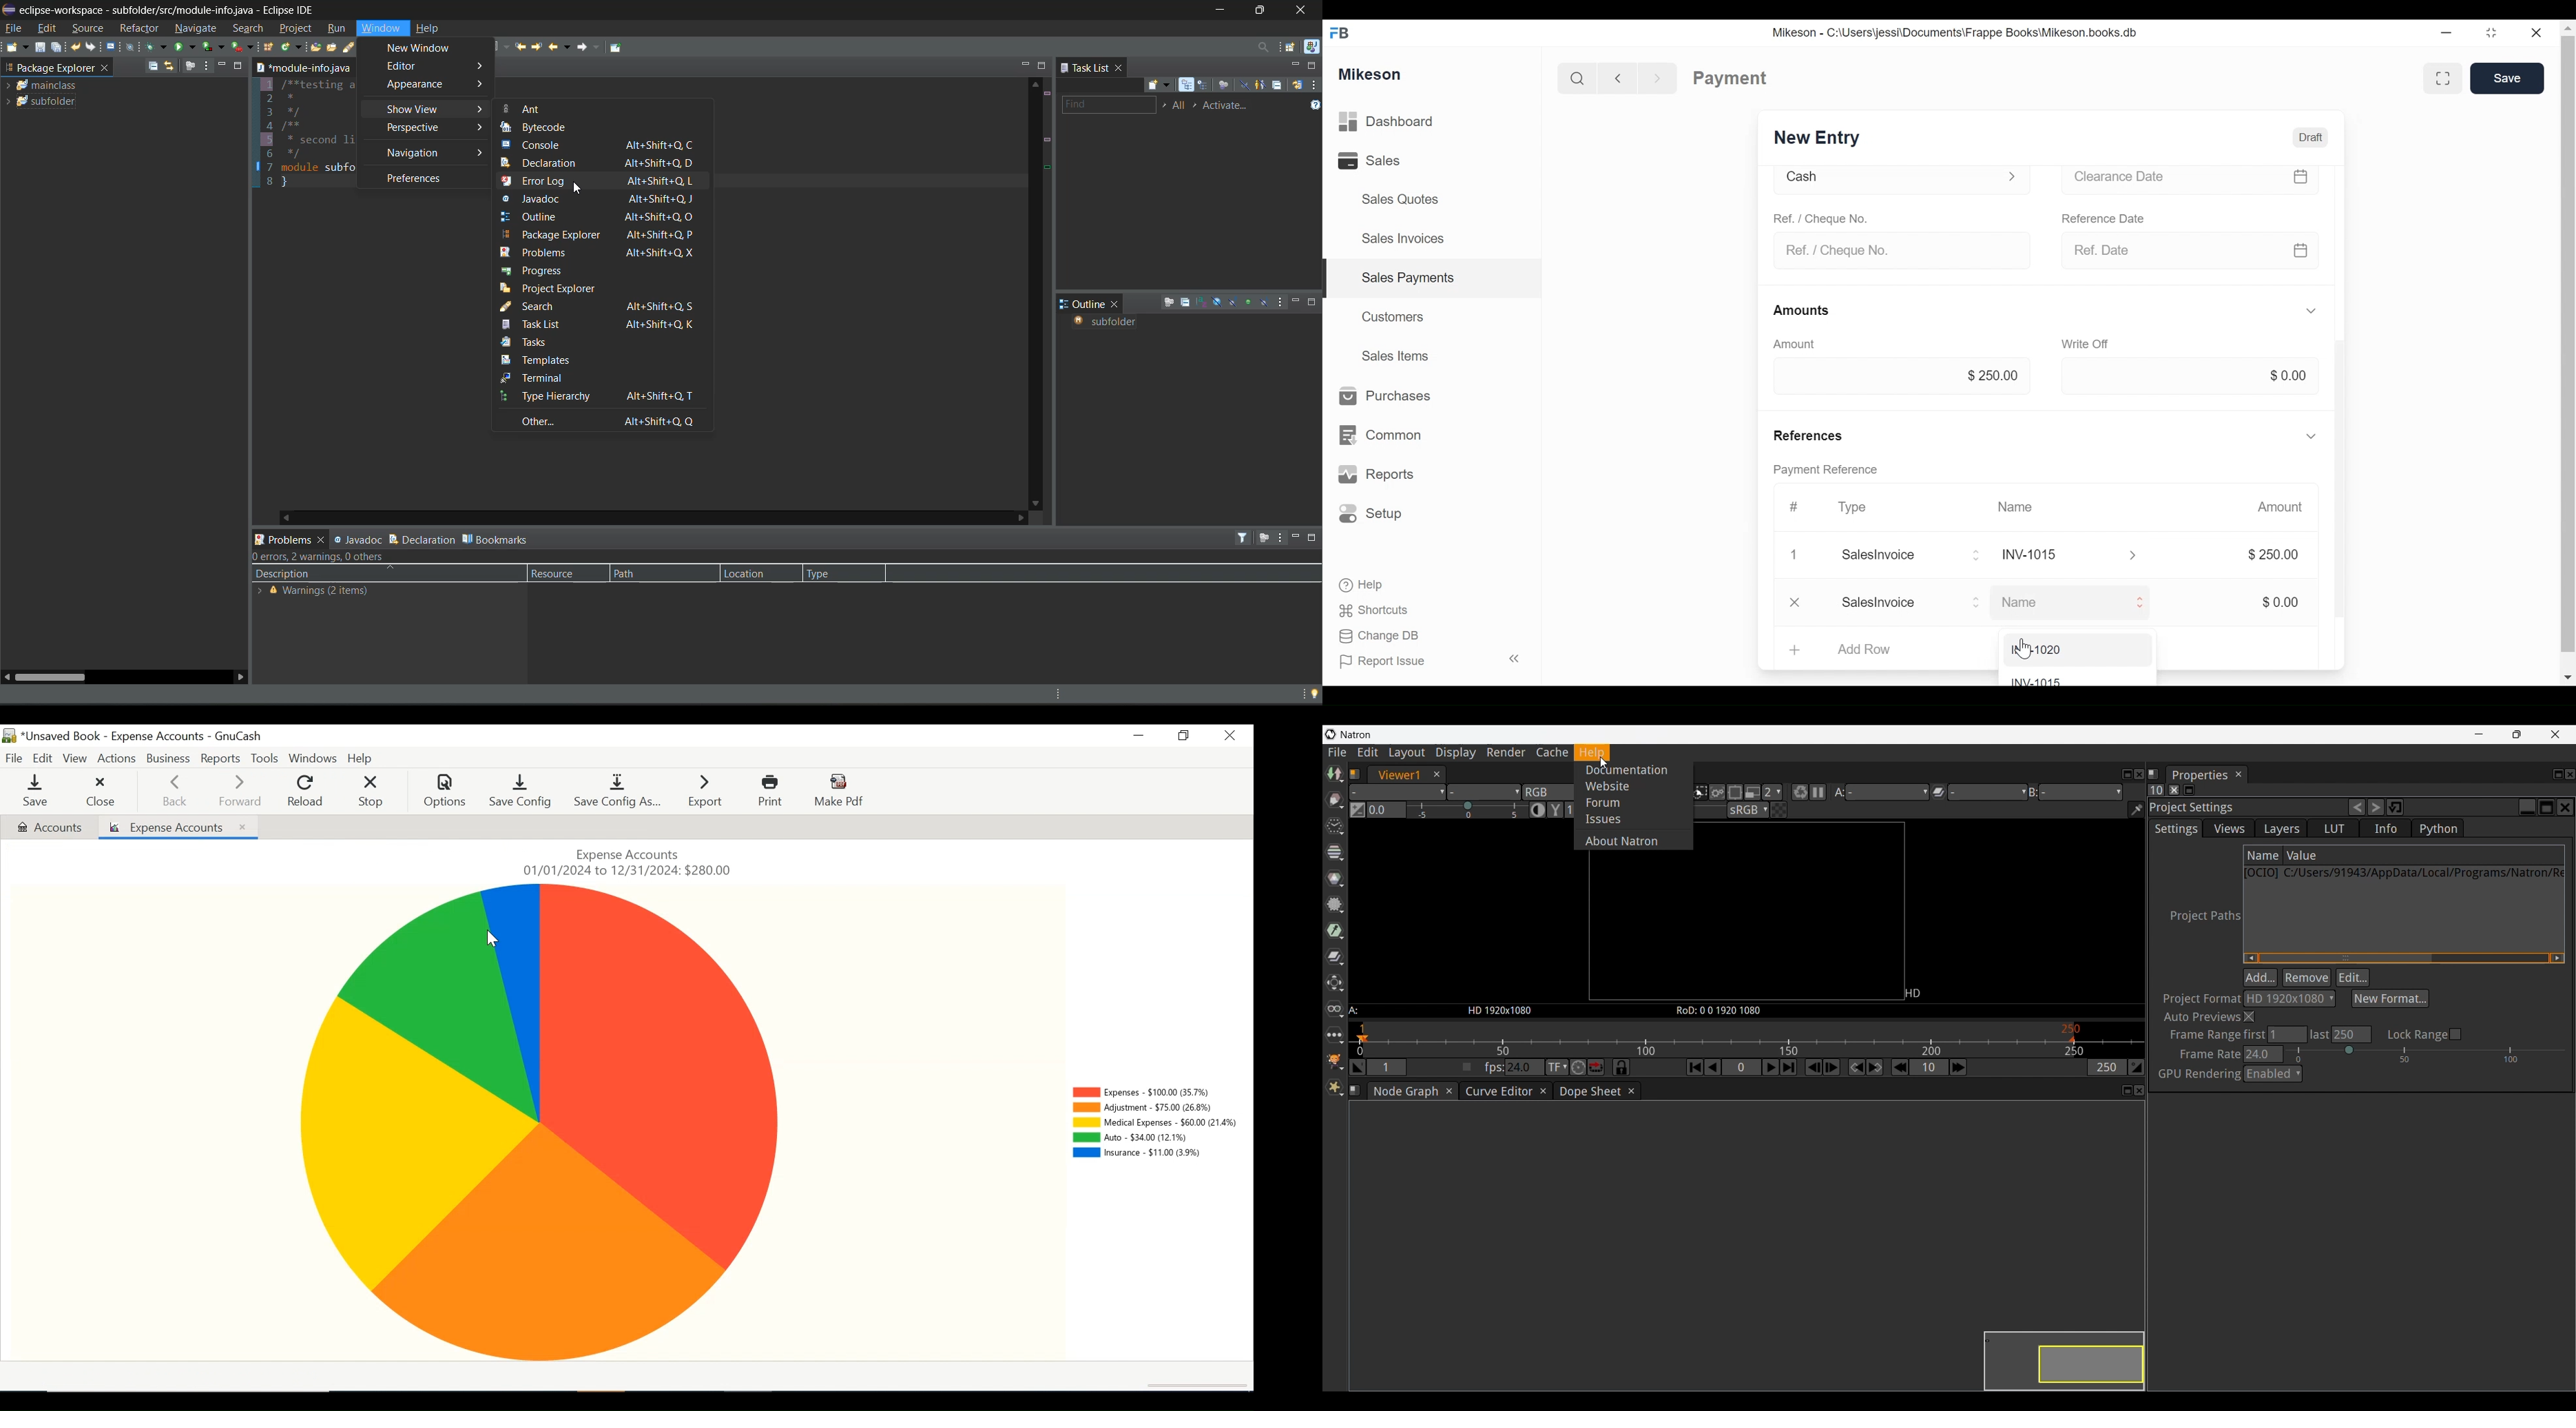 The width and height of the screenshot is (2576, 1428). What do you see at coordinates (2493, 35) in the screenshot?
I see `Maximize` at bounding box center [2493, 35].